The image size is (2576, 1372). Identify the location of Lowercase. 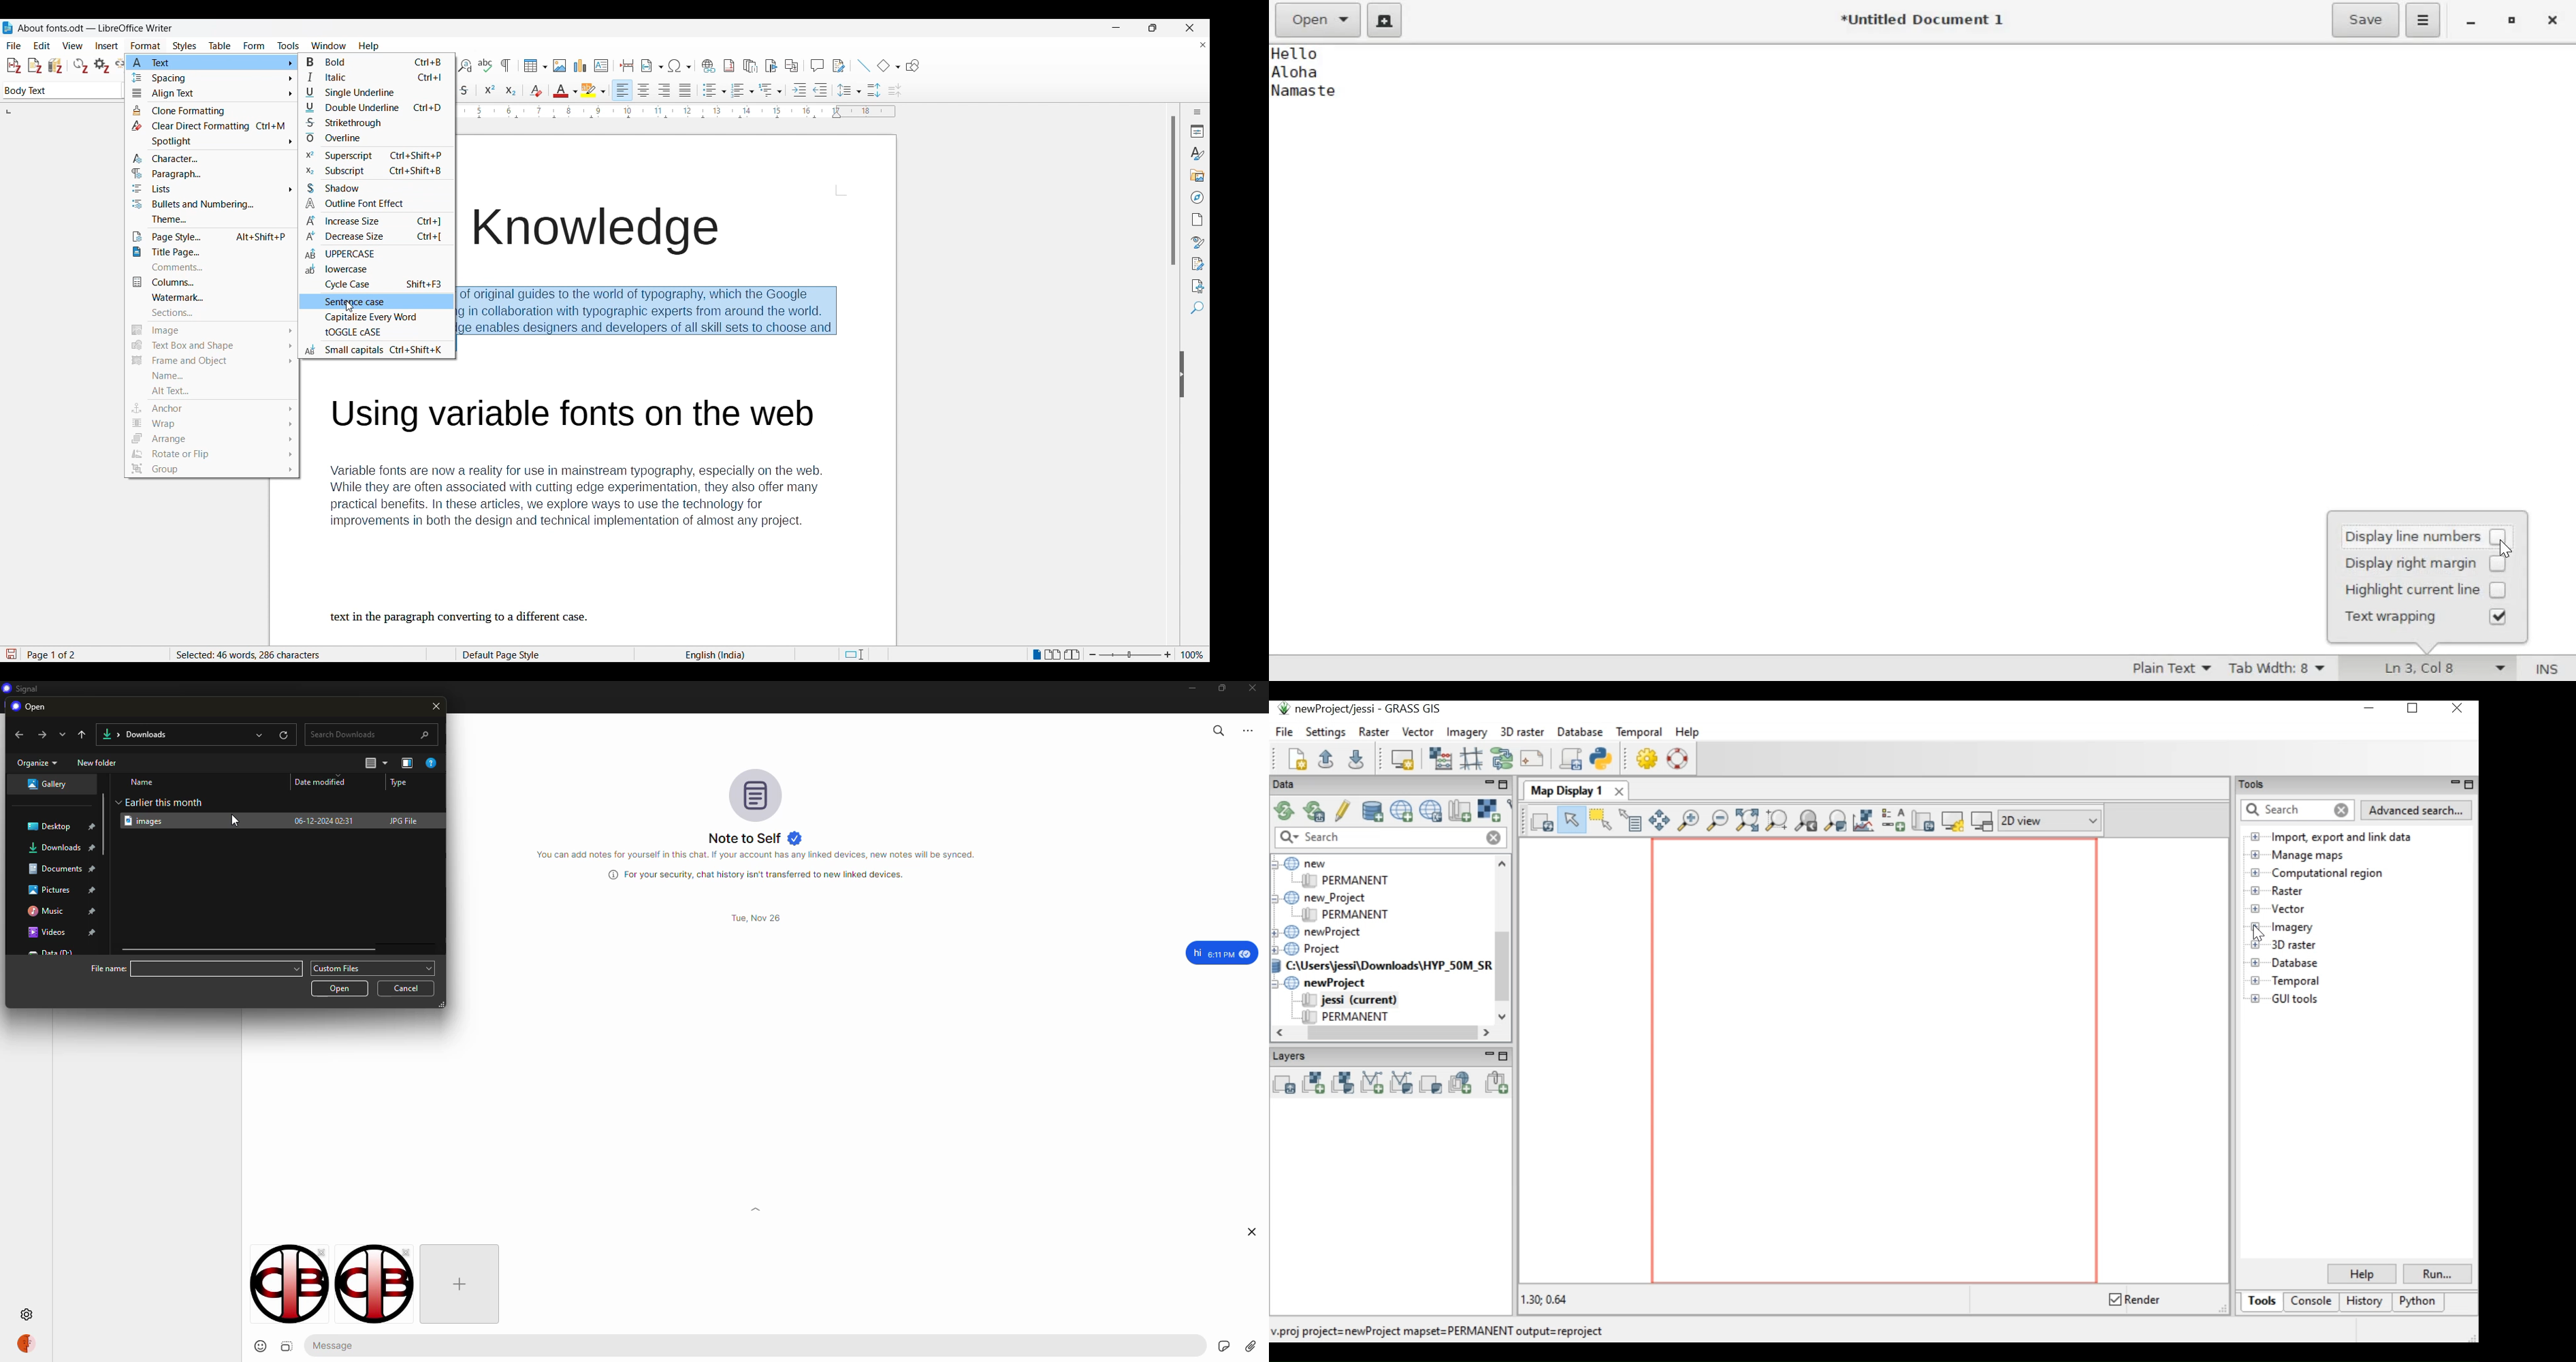
(340, 271).